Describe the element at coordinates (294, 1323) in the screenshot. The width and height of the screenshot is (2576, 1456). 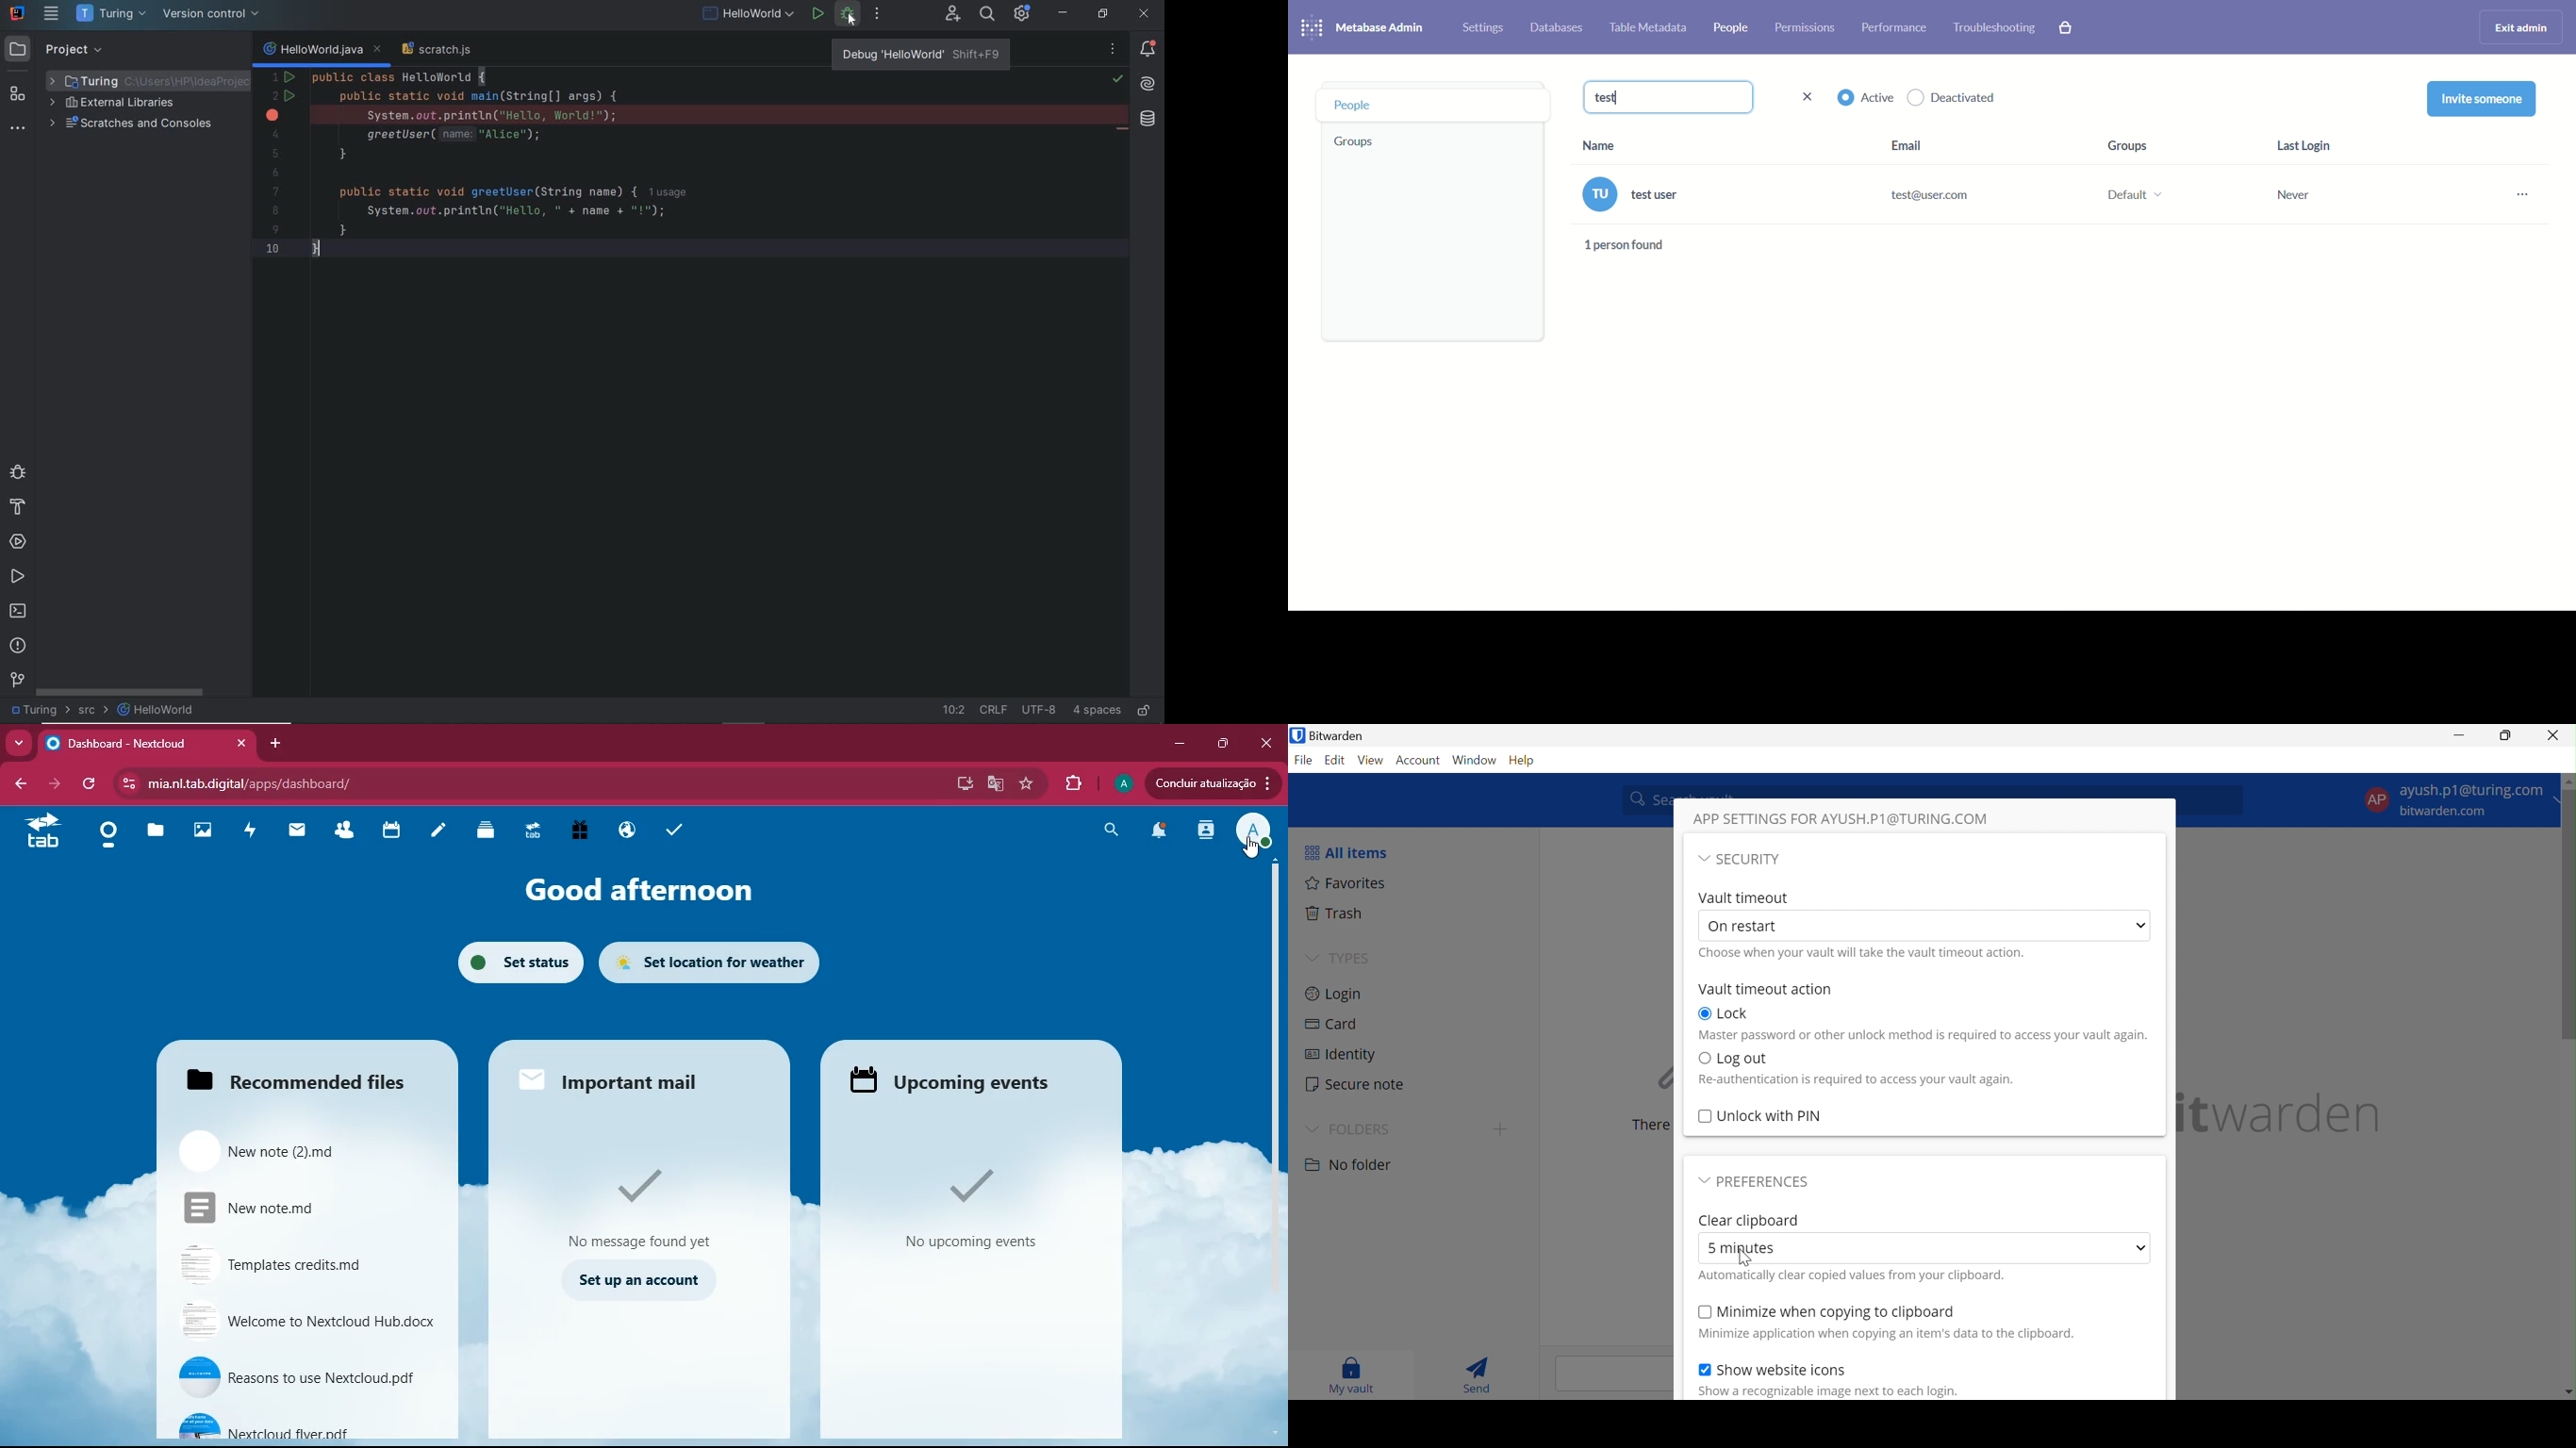
I see `Welcome to Nextcloud Hub.docx` at that location.